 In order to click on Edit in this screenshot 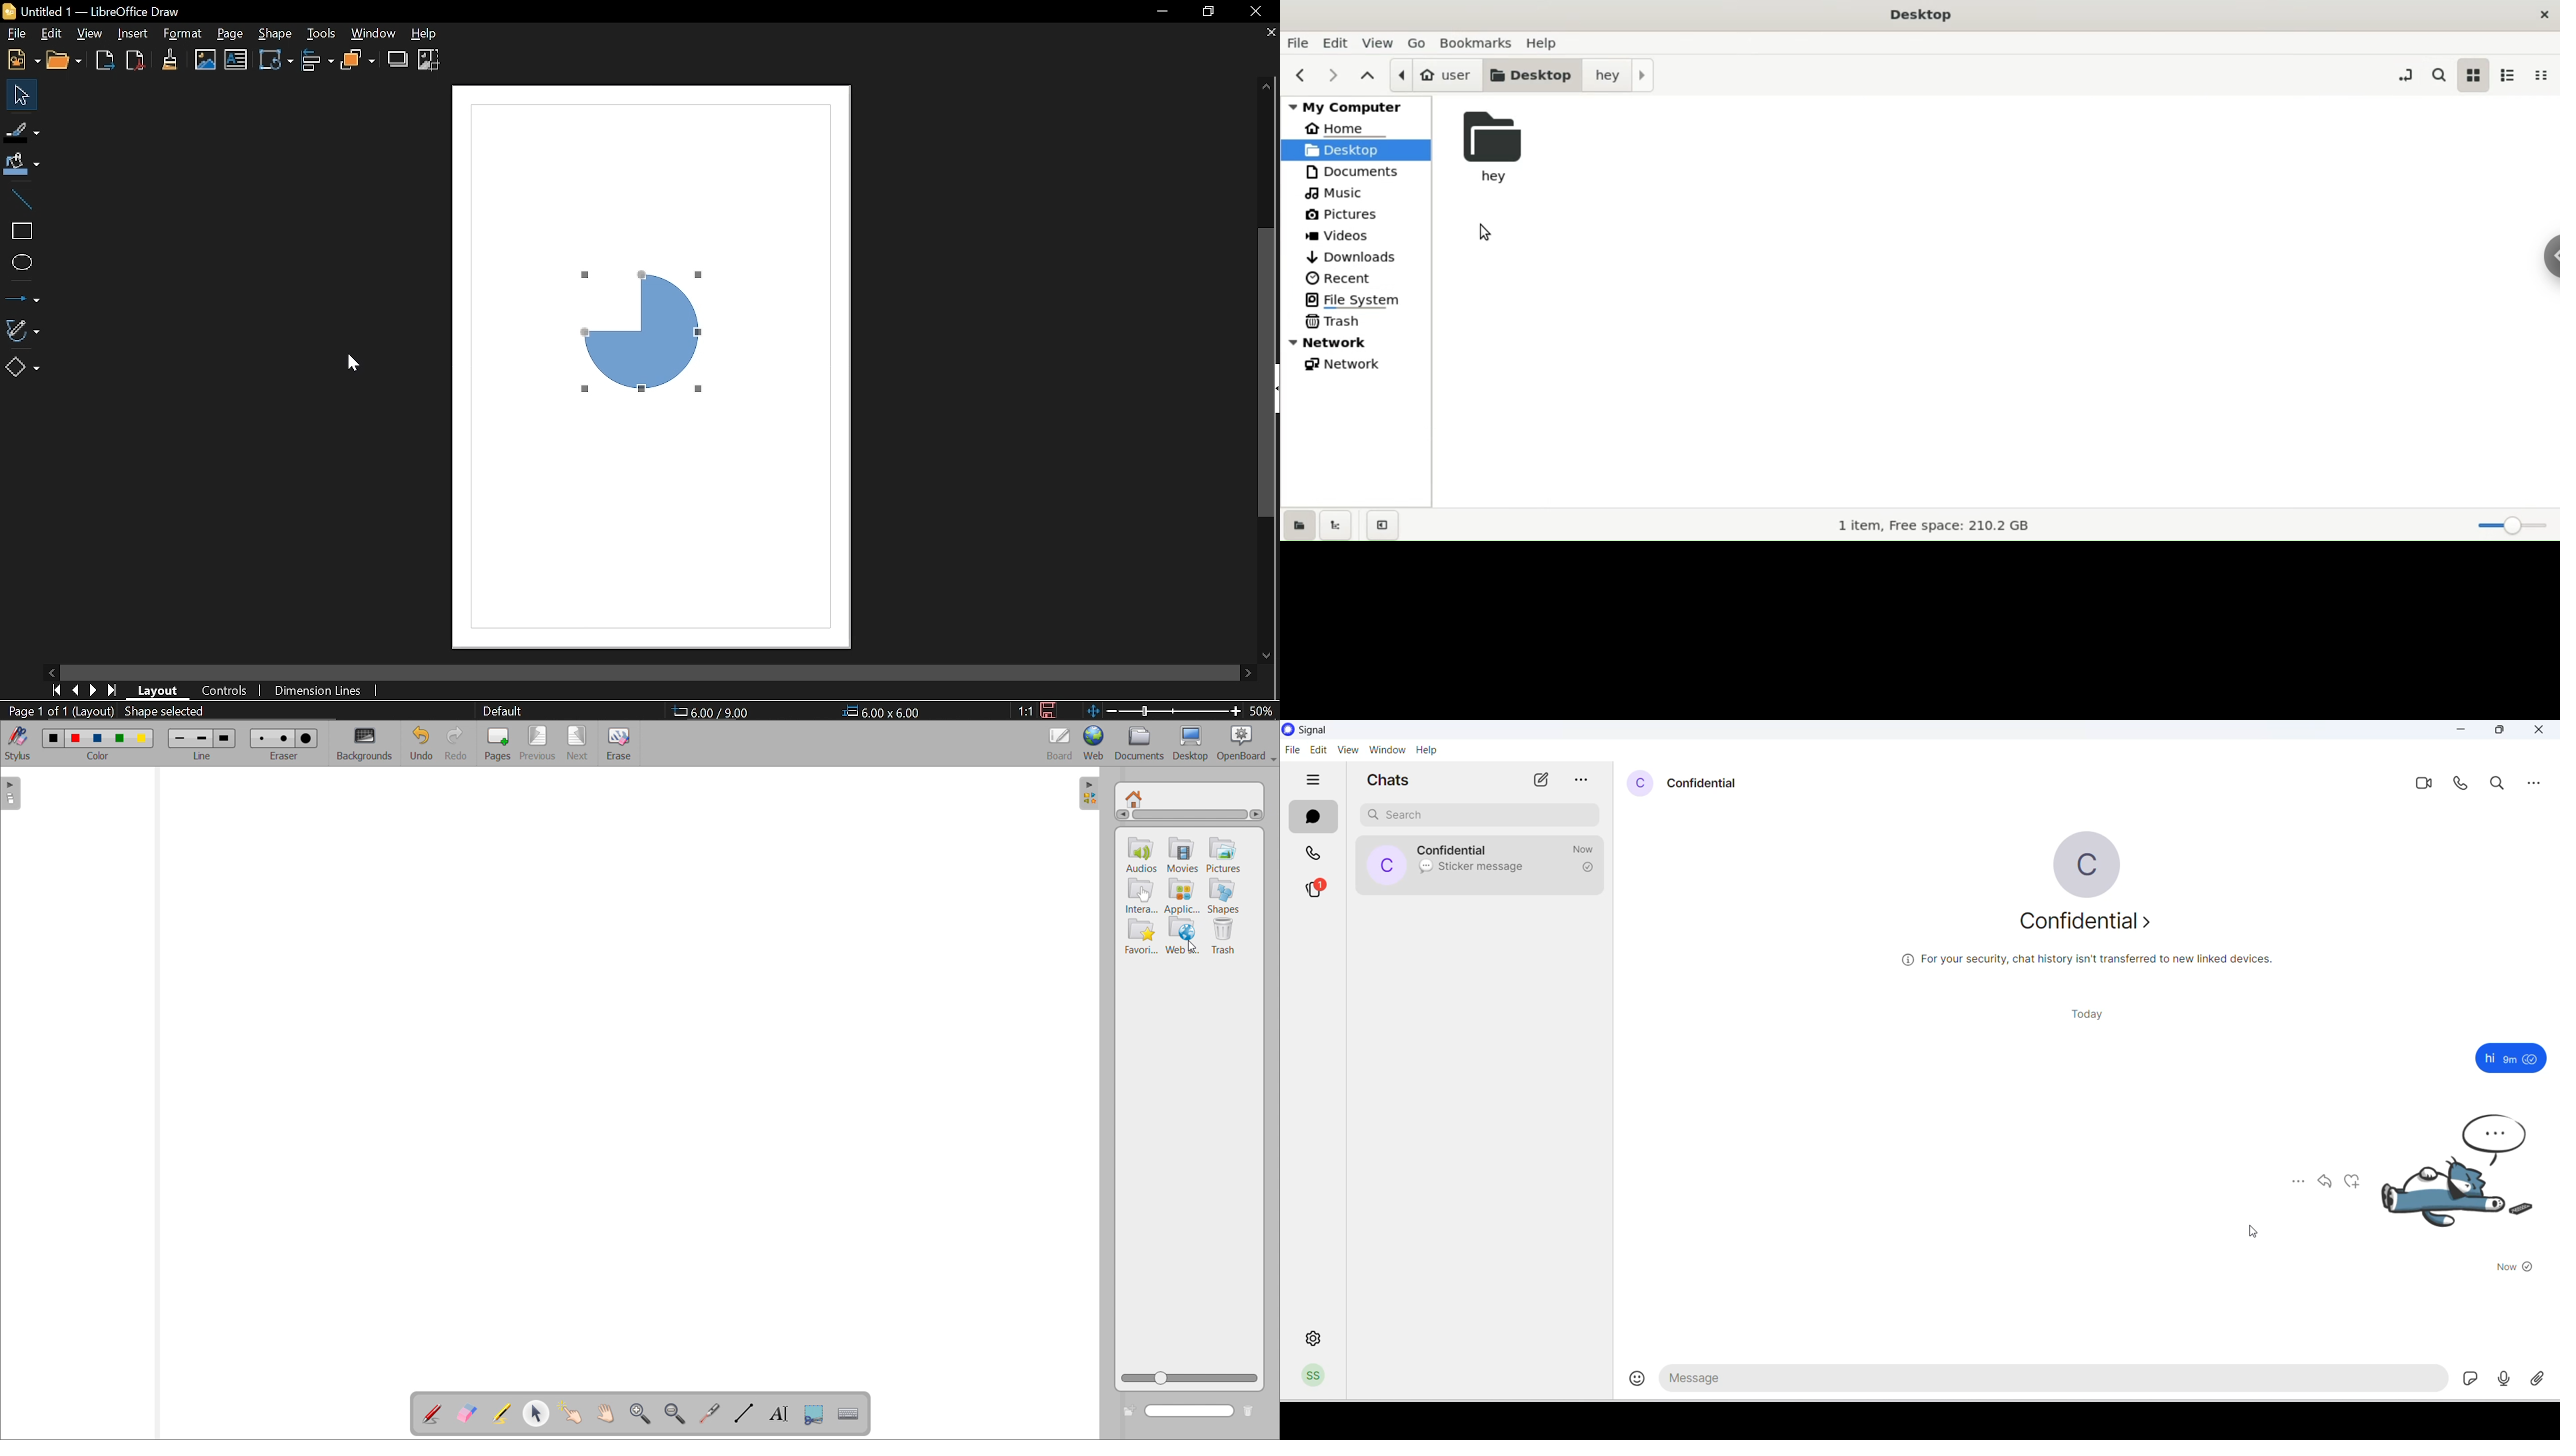, I will do `click(51, 32)`.